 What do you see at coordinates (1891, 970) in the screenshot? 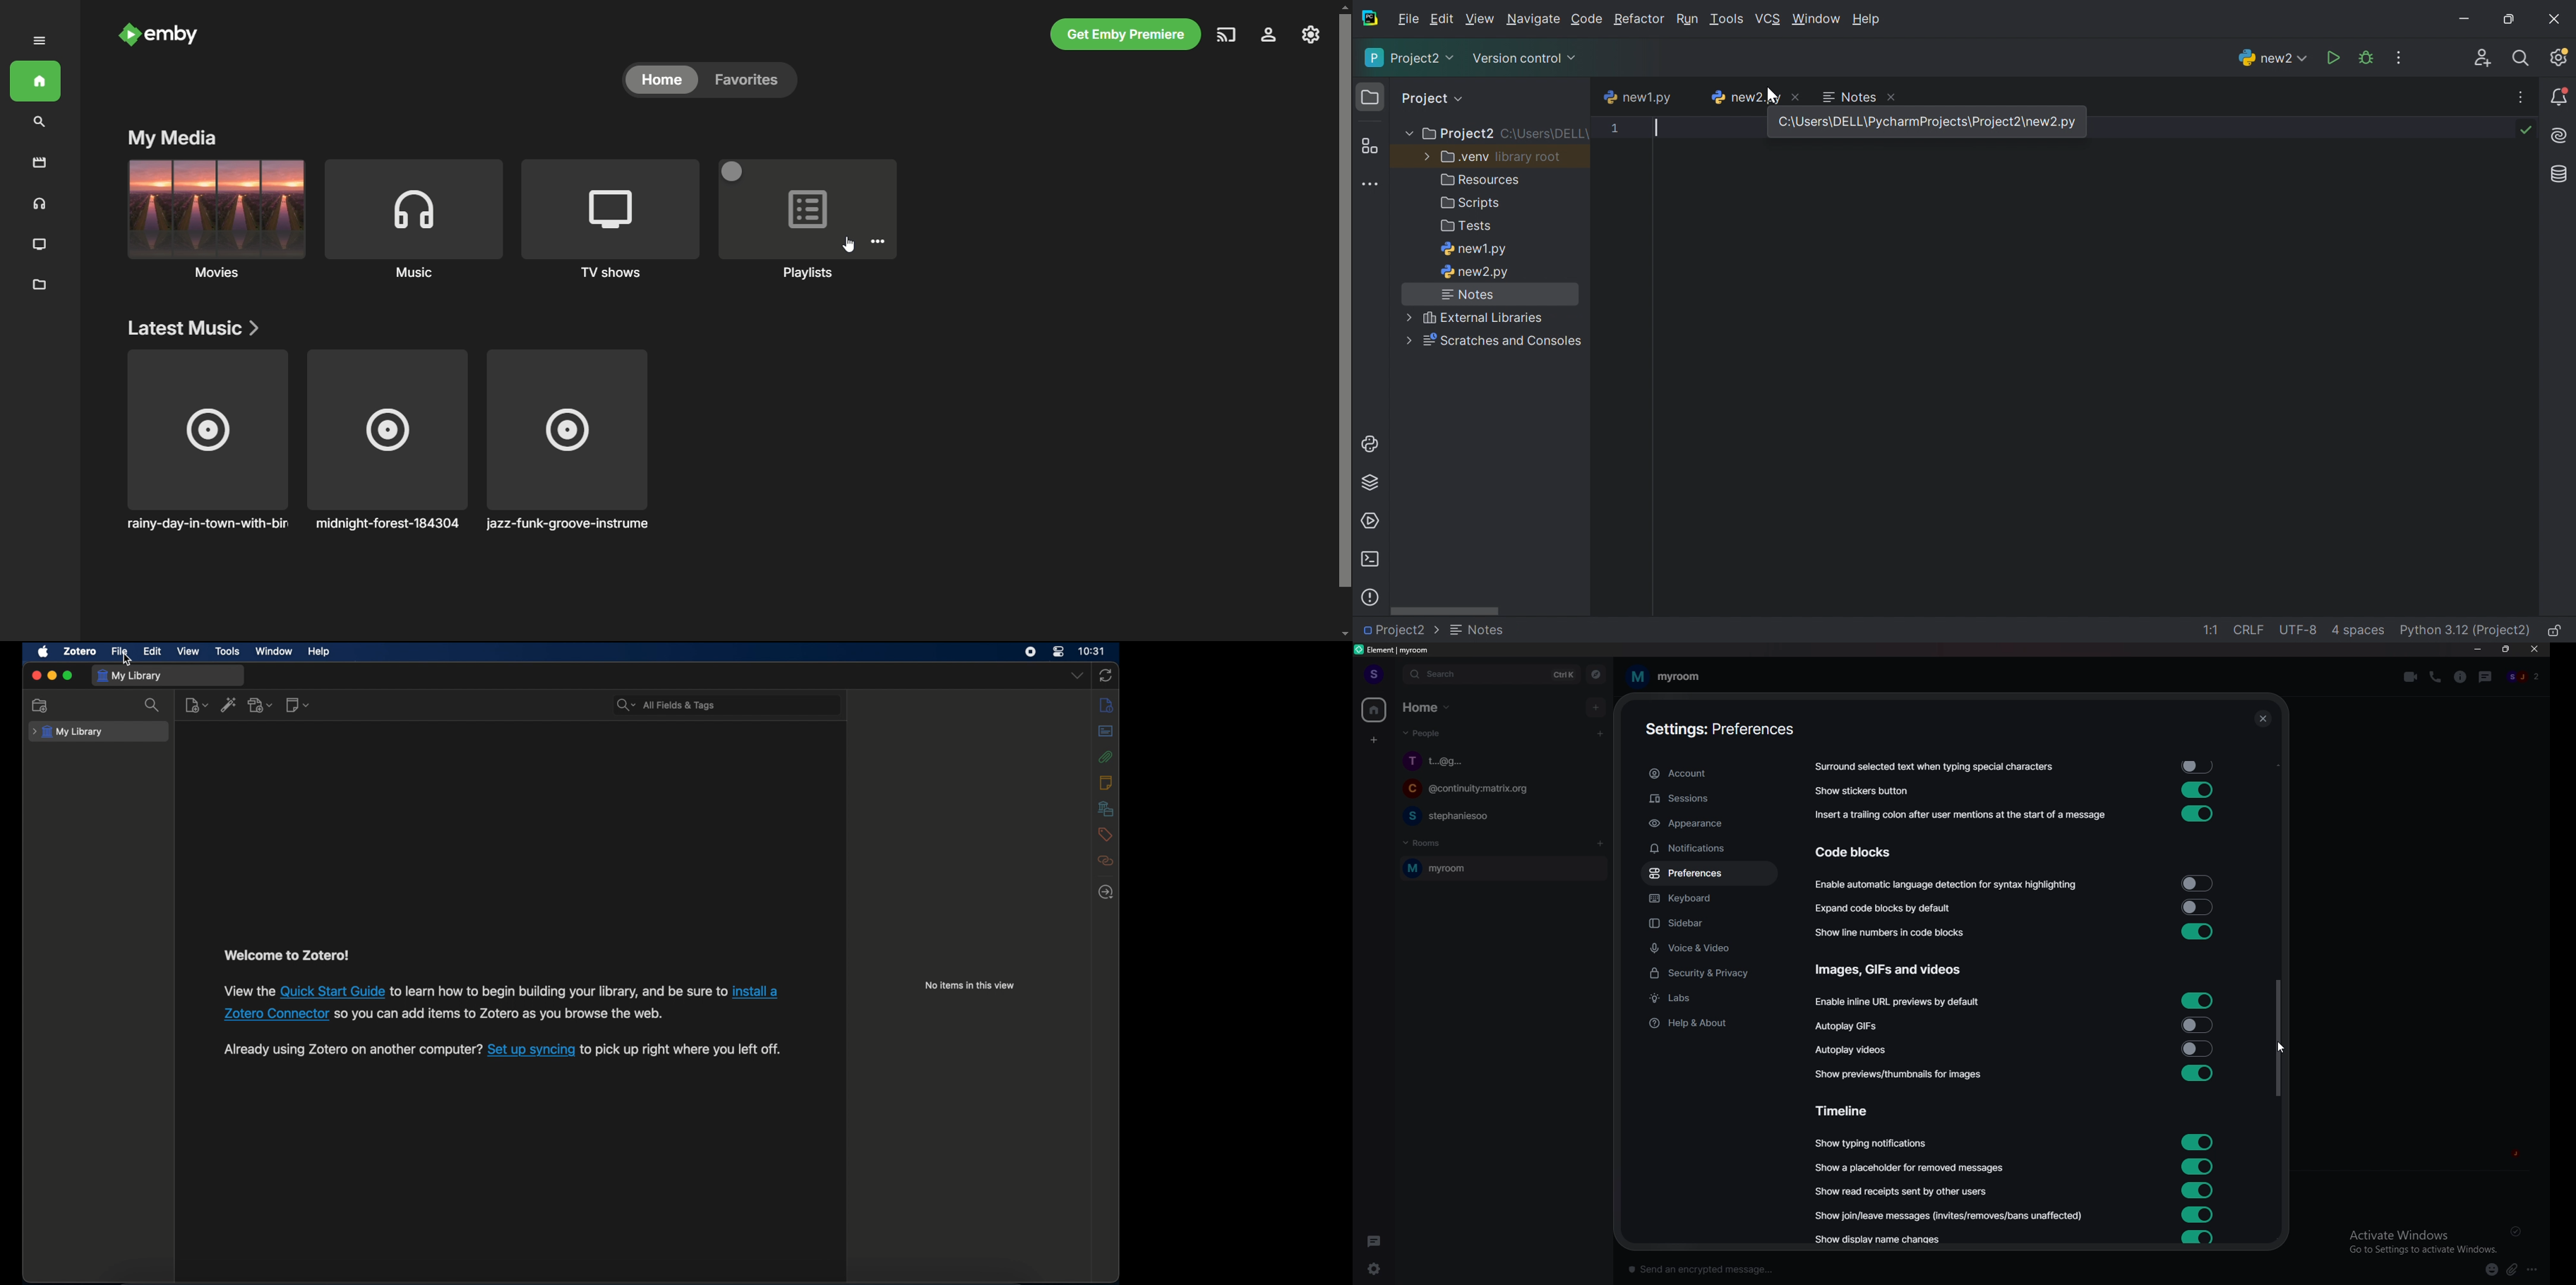
I see `images gif and videos` at bounding box center [1891, 970].